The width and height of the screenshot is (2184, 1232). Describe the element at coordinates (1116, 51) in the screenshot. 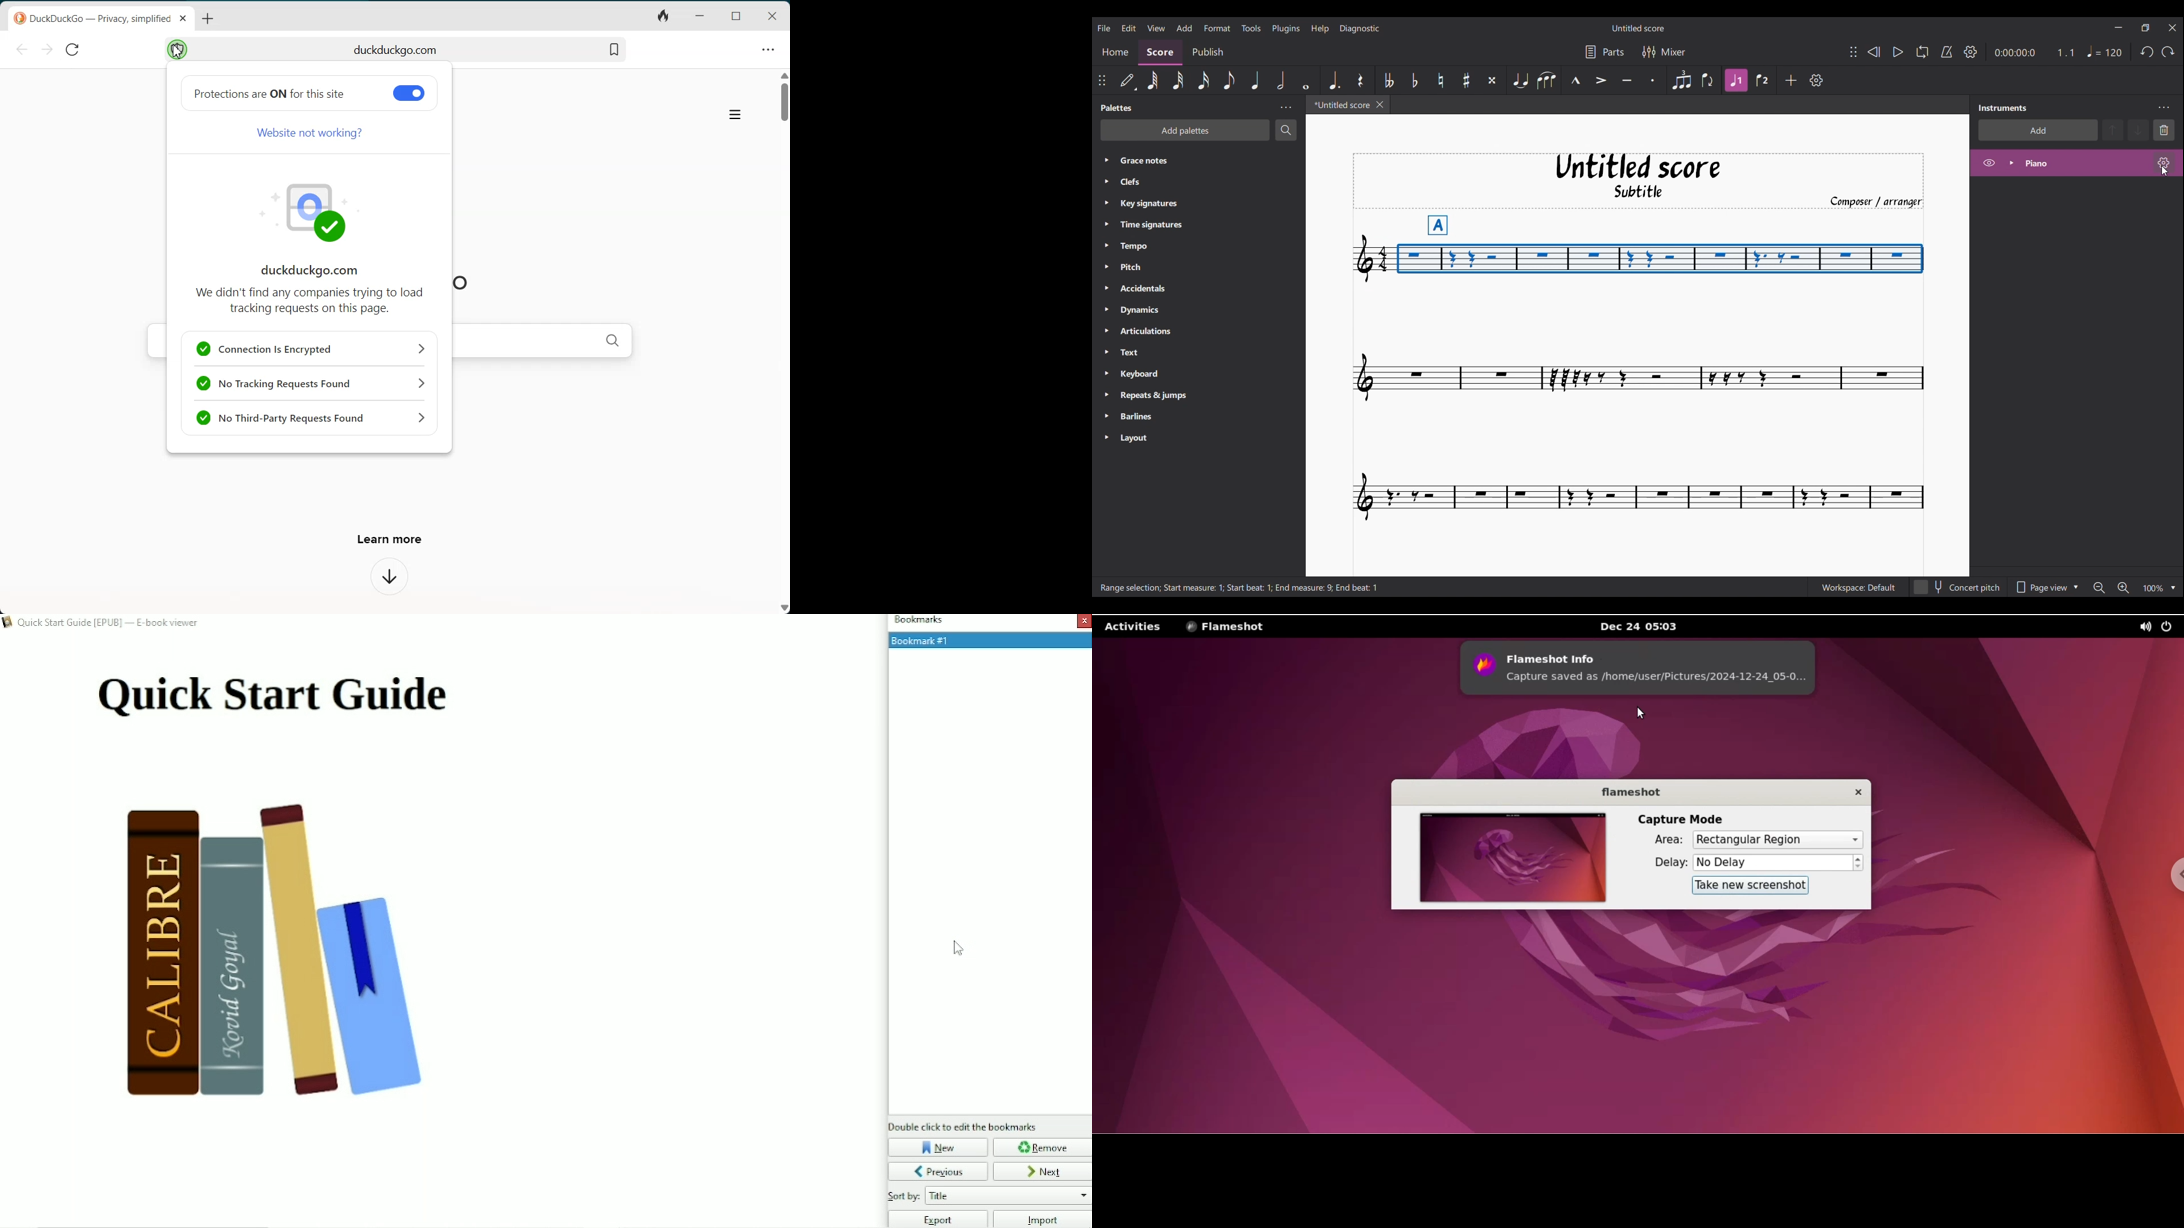

I see `Home section` at that location.